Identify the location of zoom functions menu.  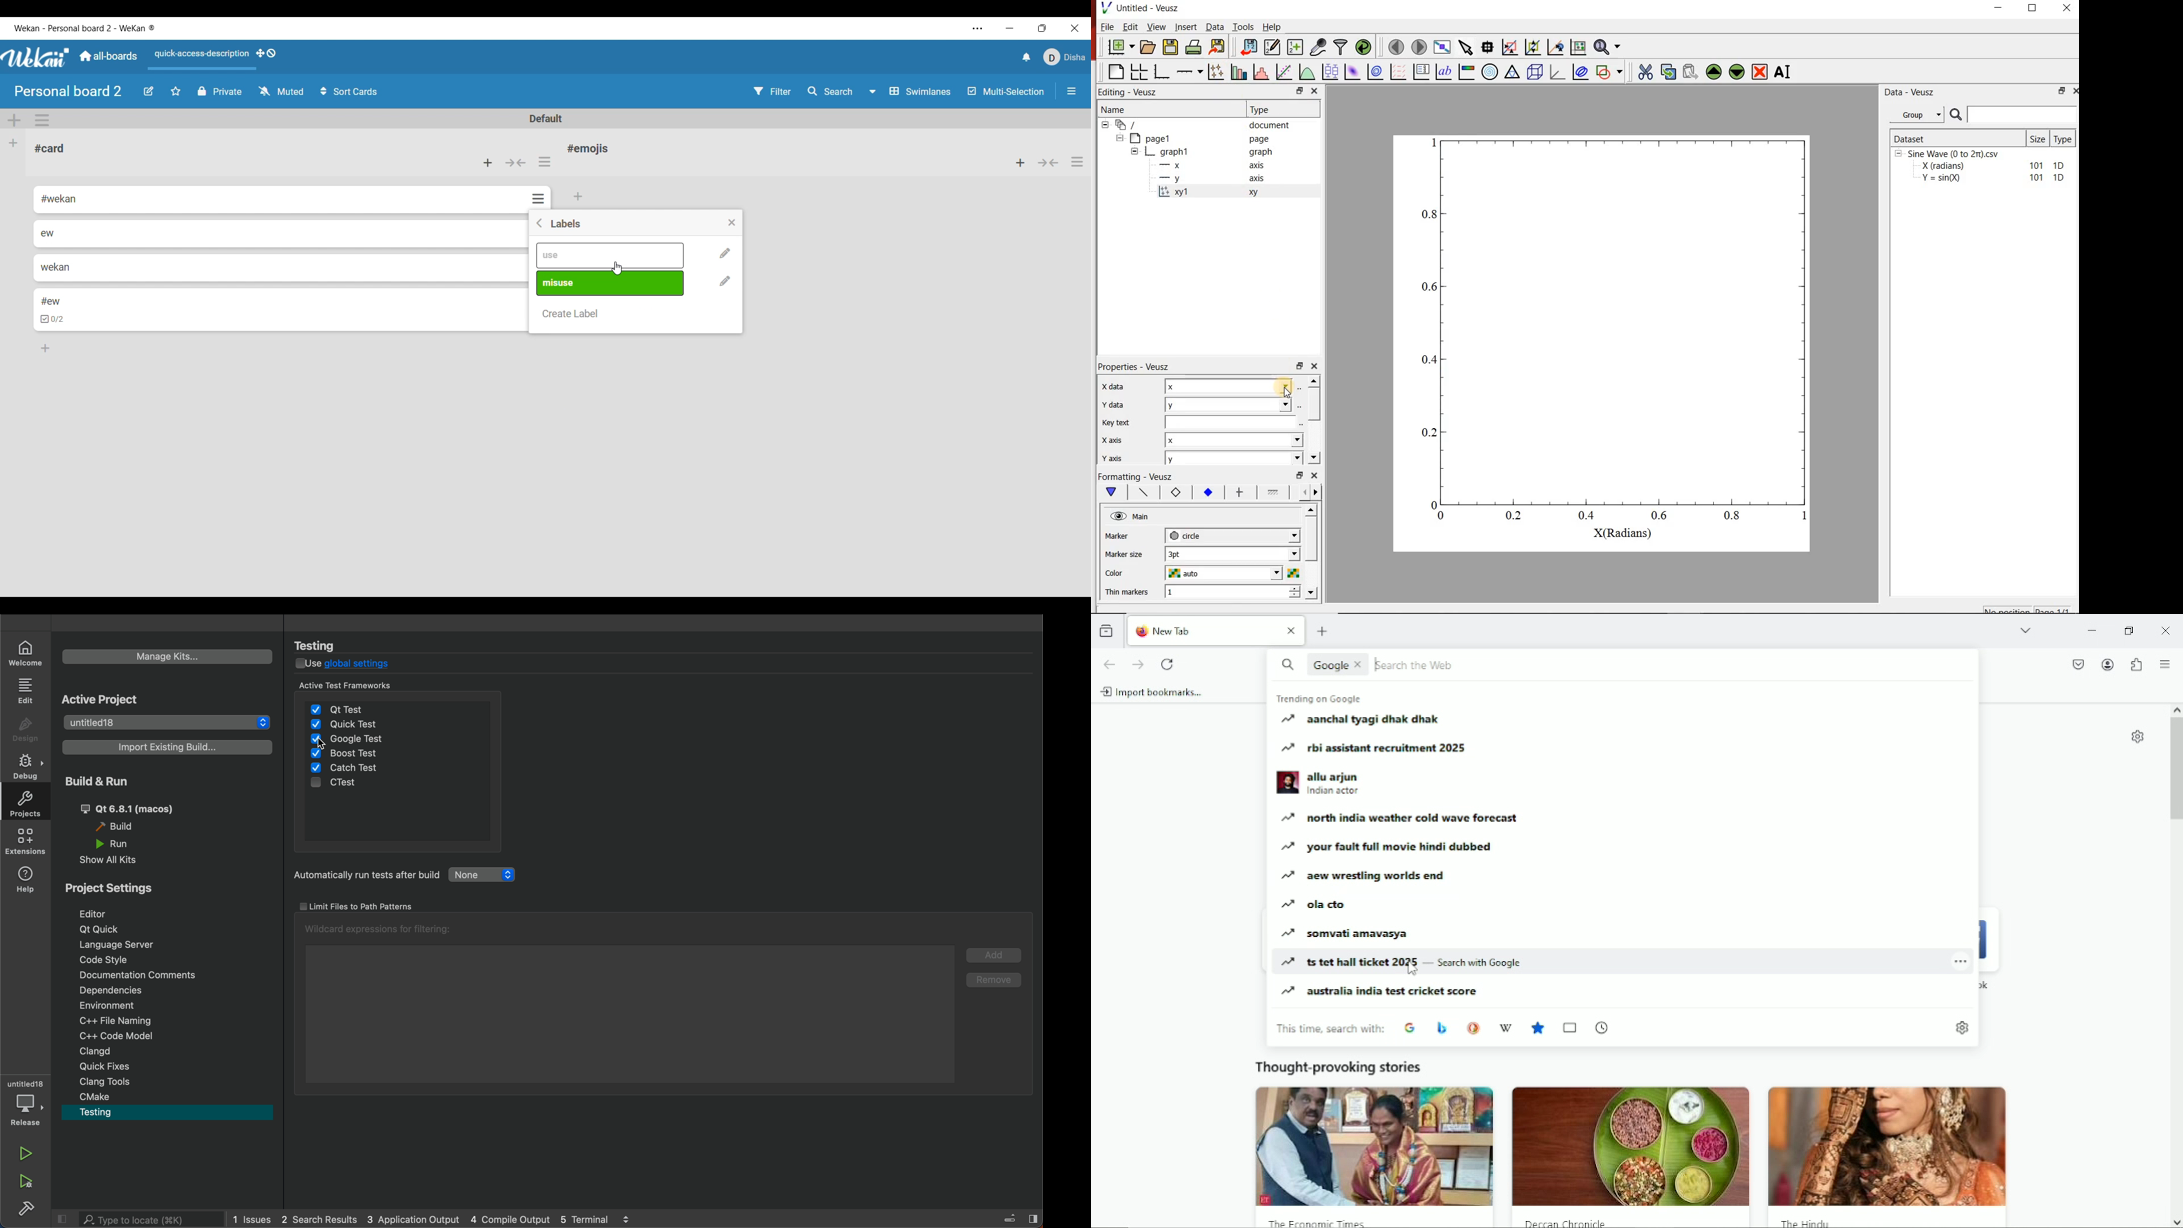
(1609, 45).